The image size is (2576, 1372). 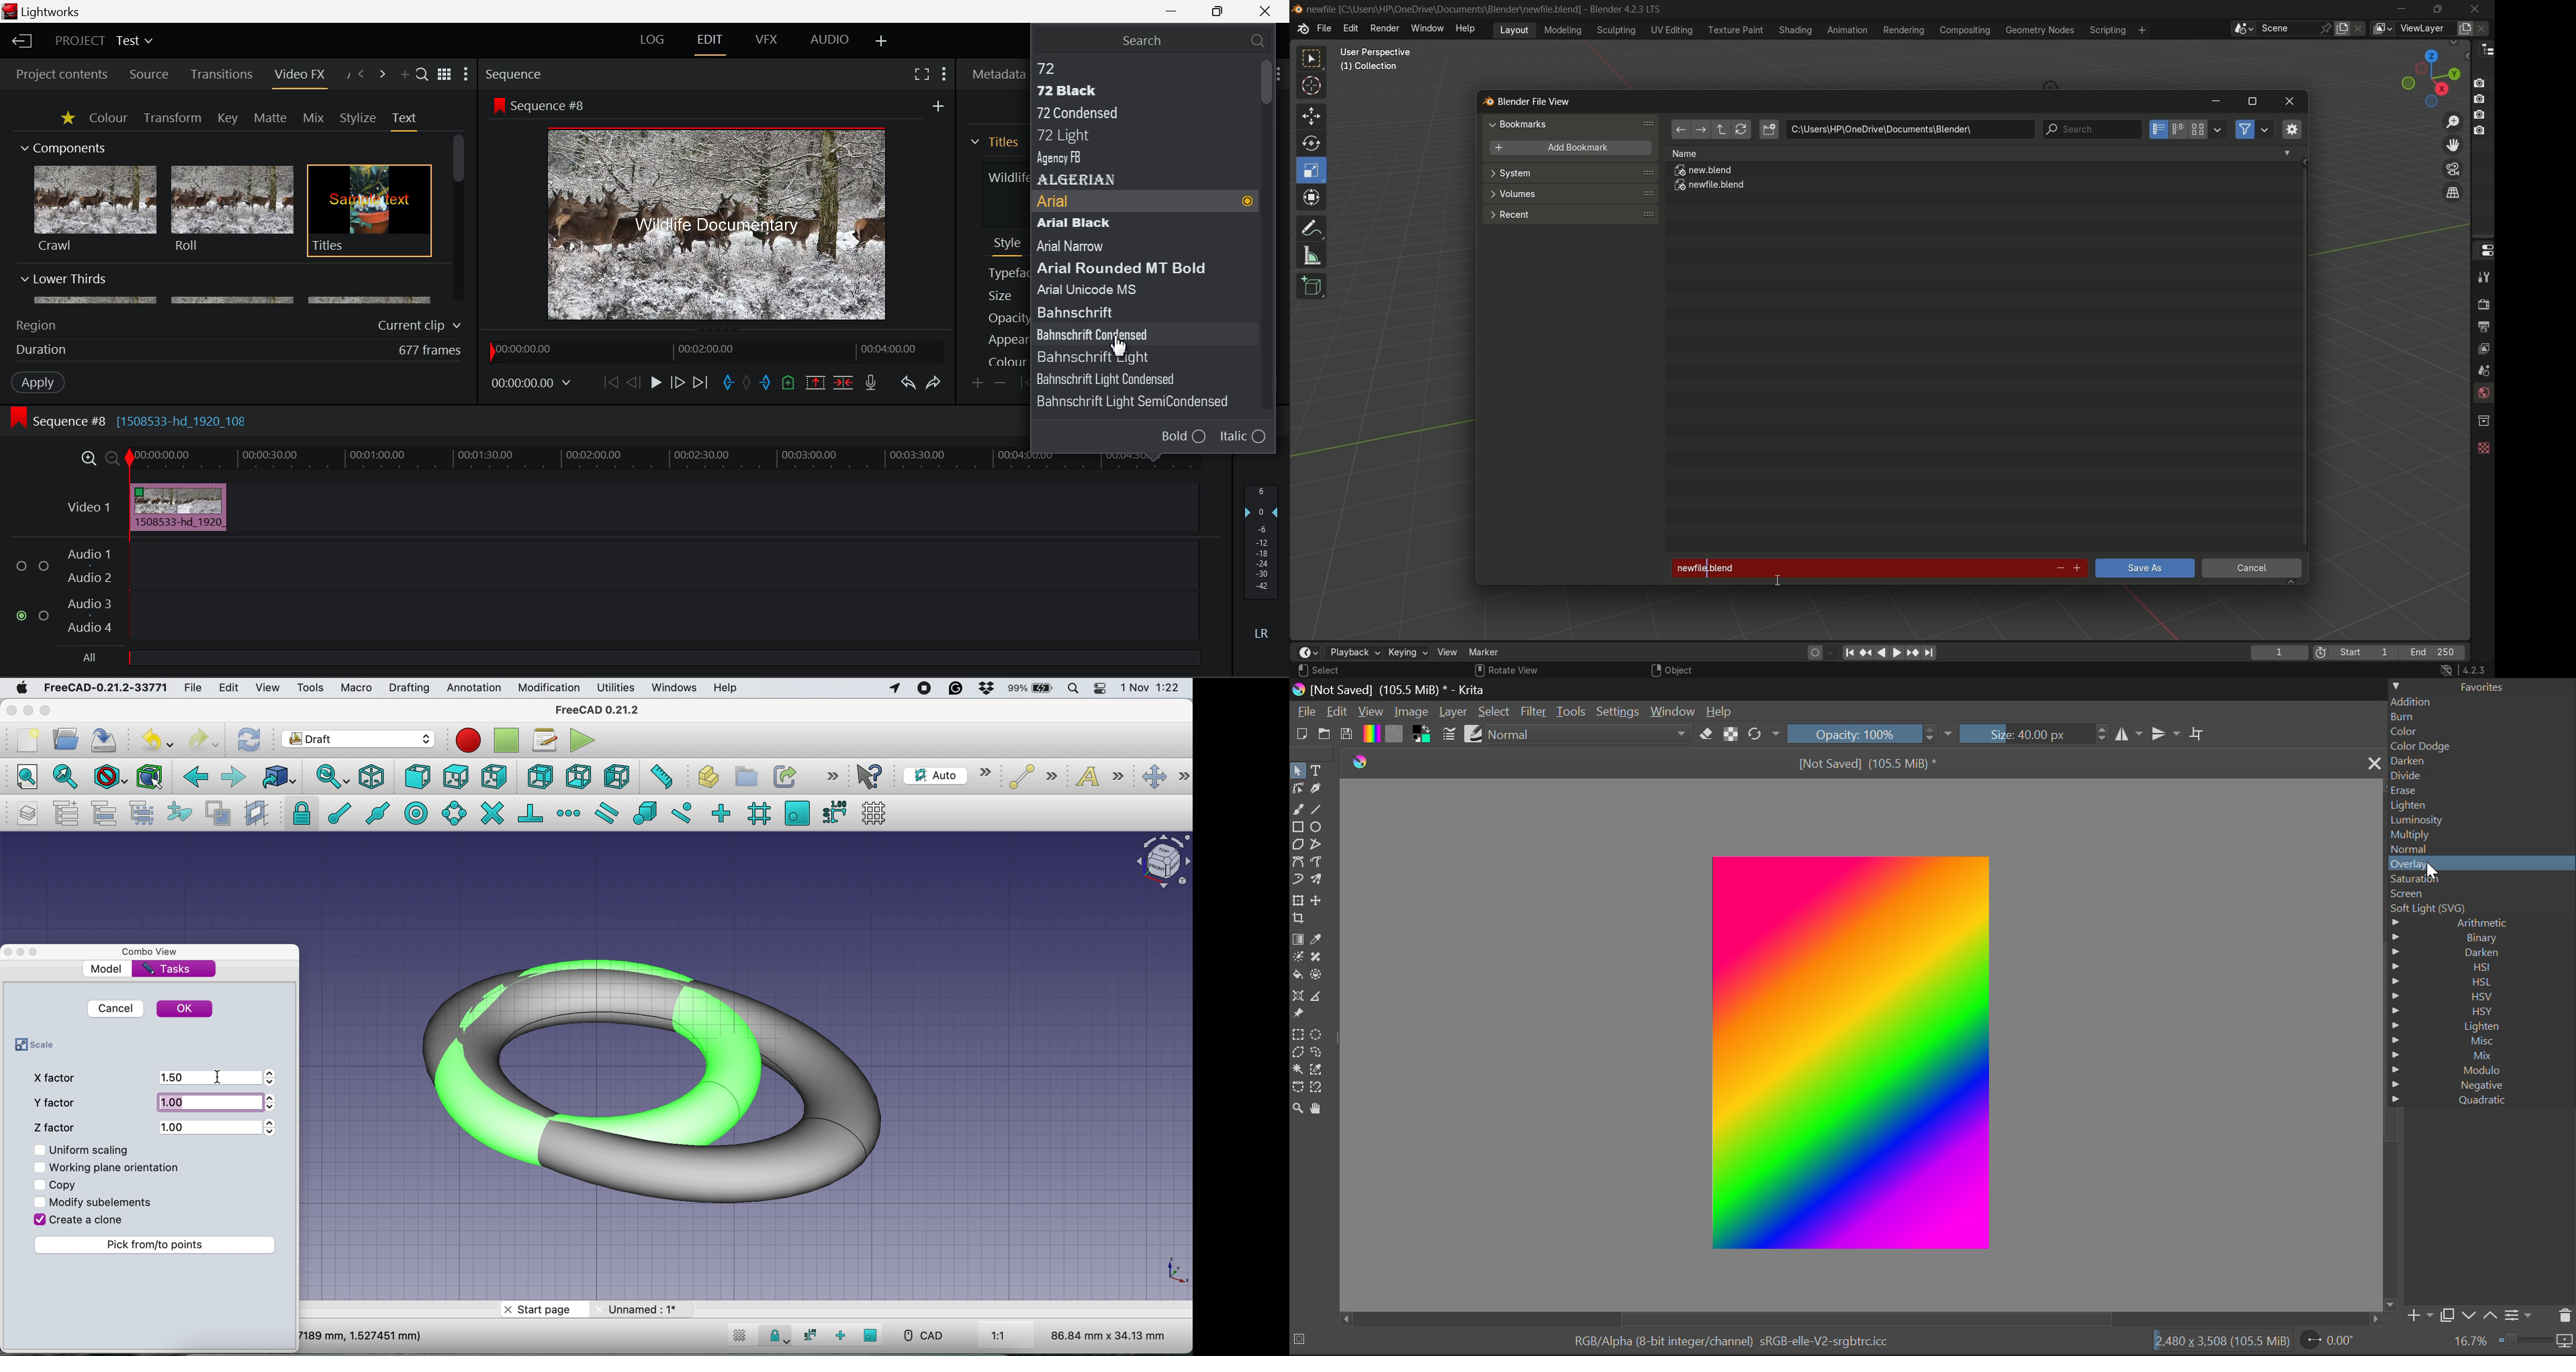 I want to click on sync view, so click(x=332, y=777).